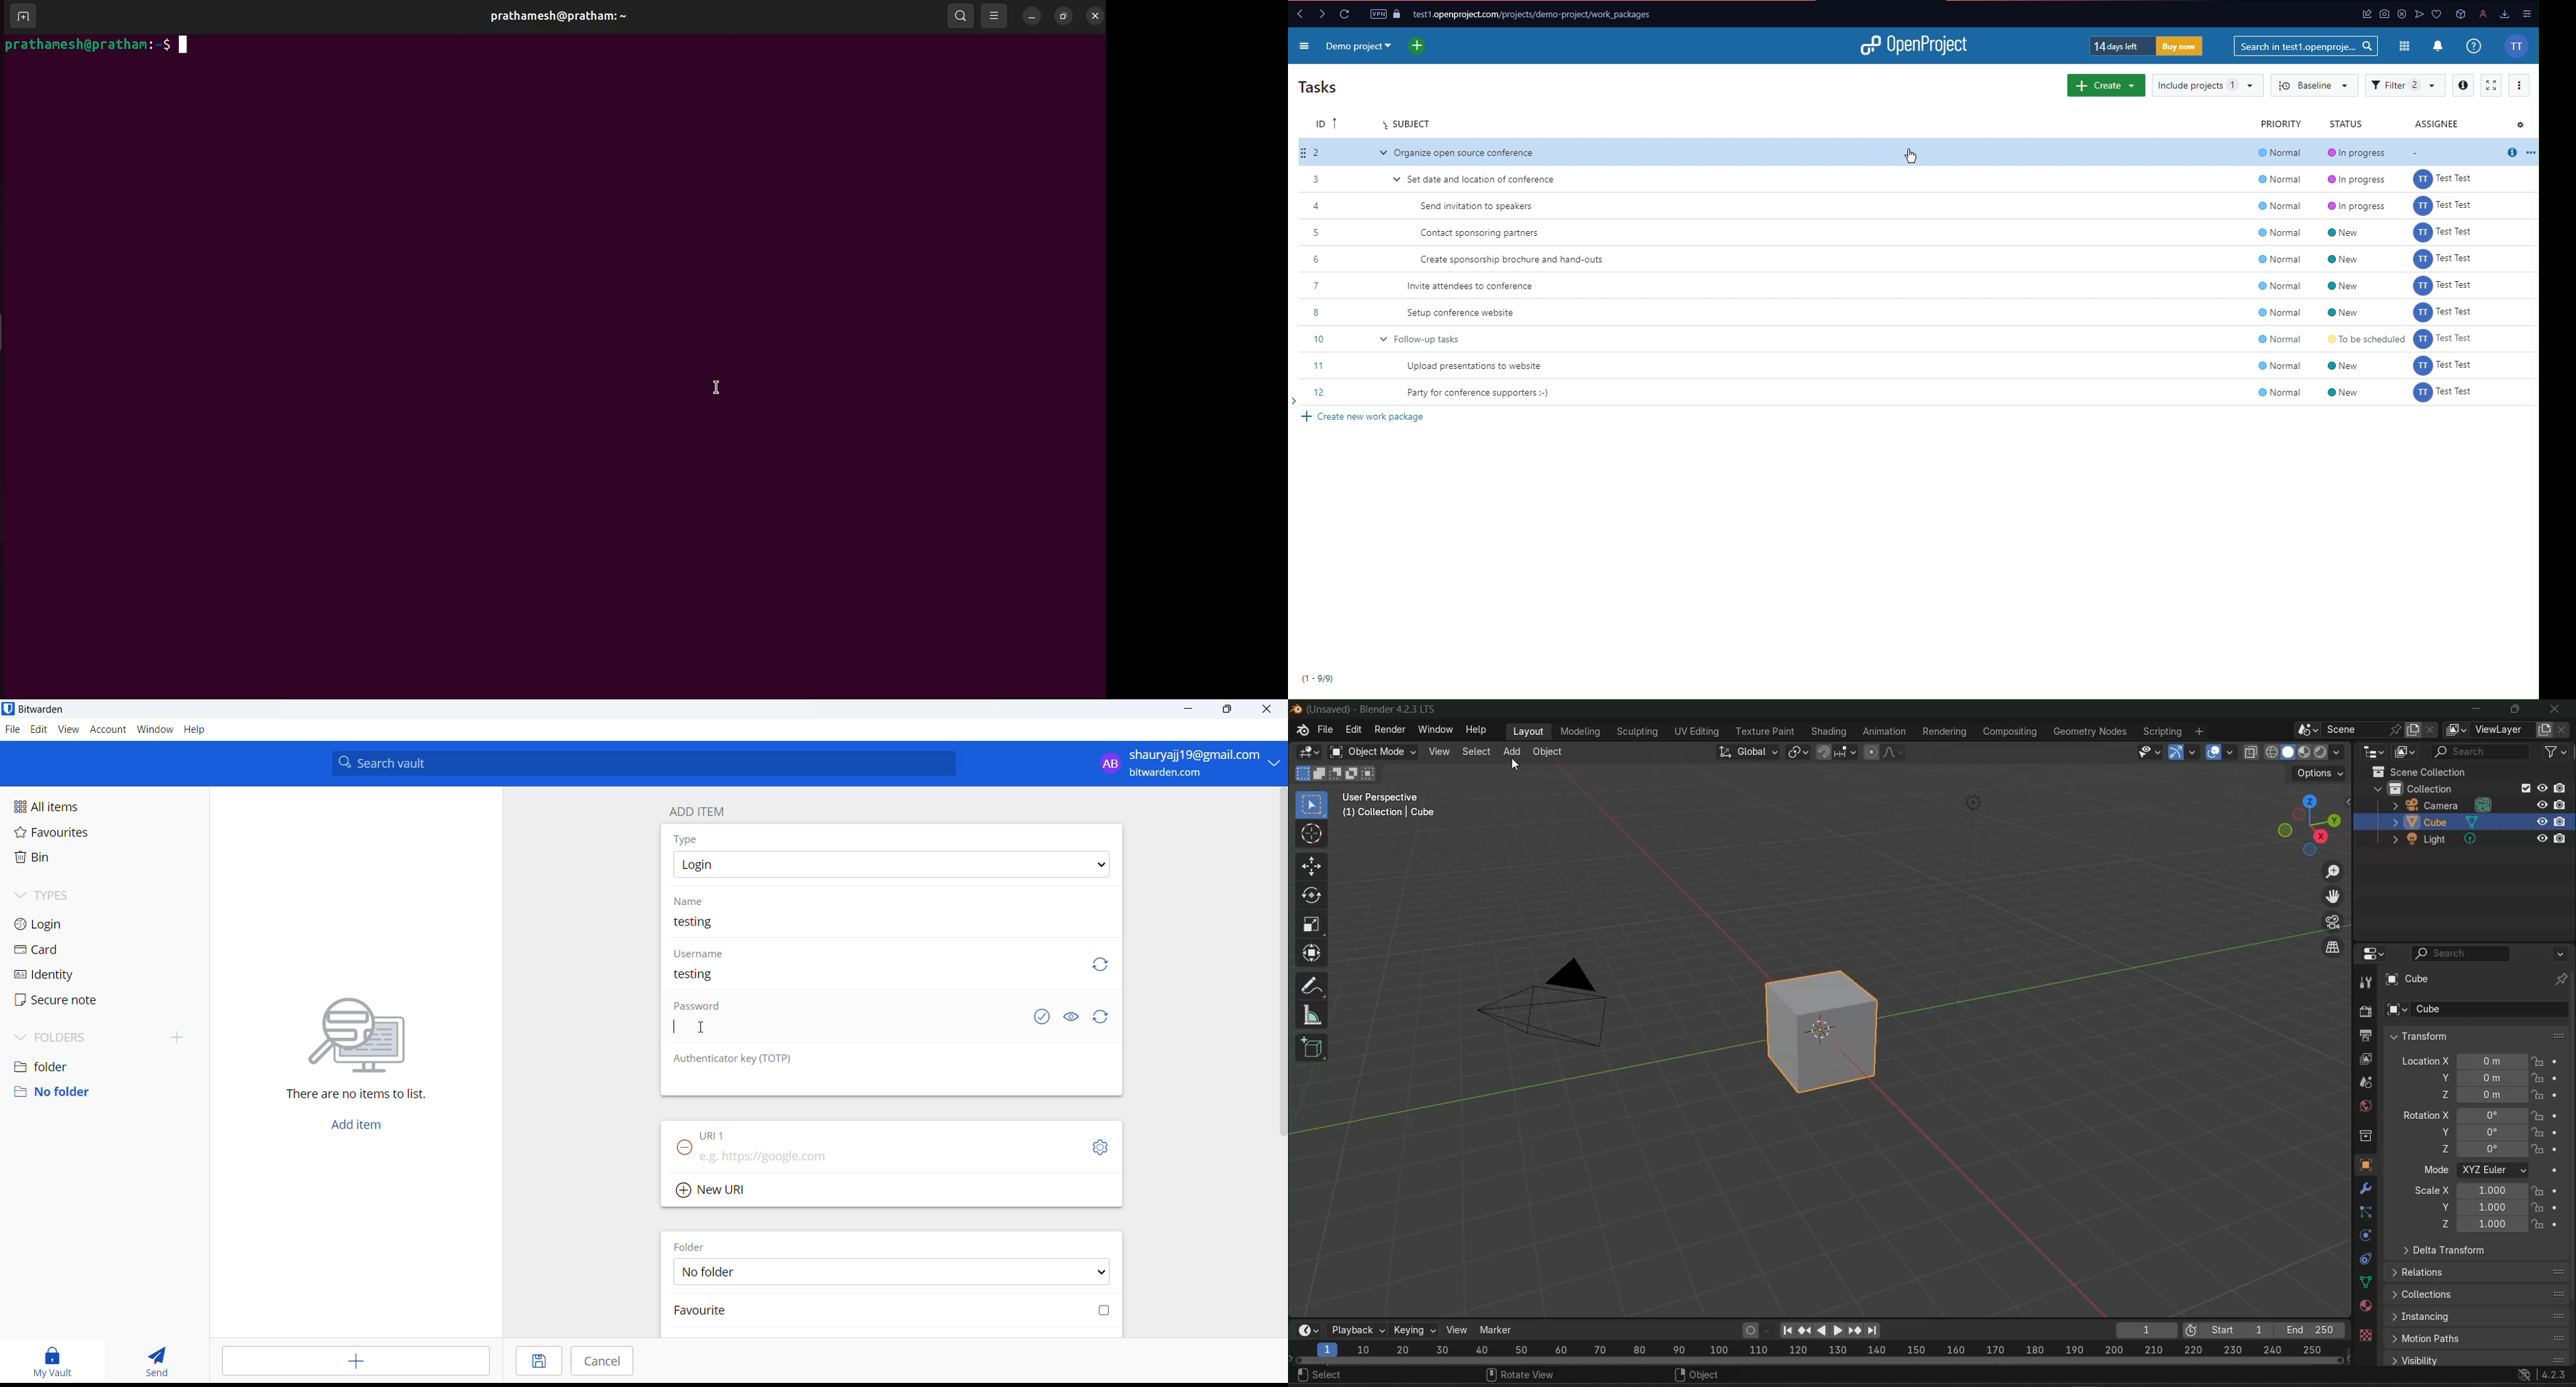 The height and width of the screenshot is (1400, 2576). What do you see at coordinates (1419, 338) in the screenshot?
I see `v Follow-up tasks` at bounding box center [1419, 338].